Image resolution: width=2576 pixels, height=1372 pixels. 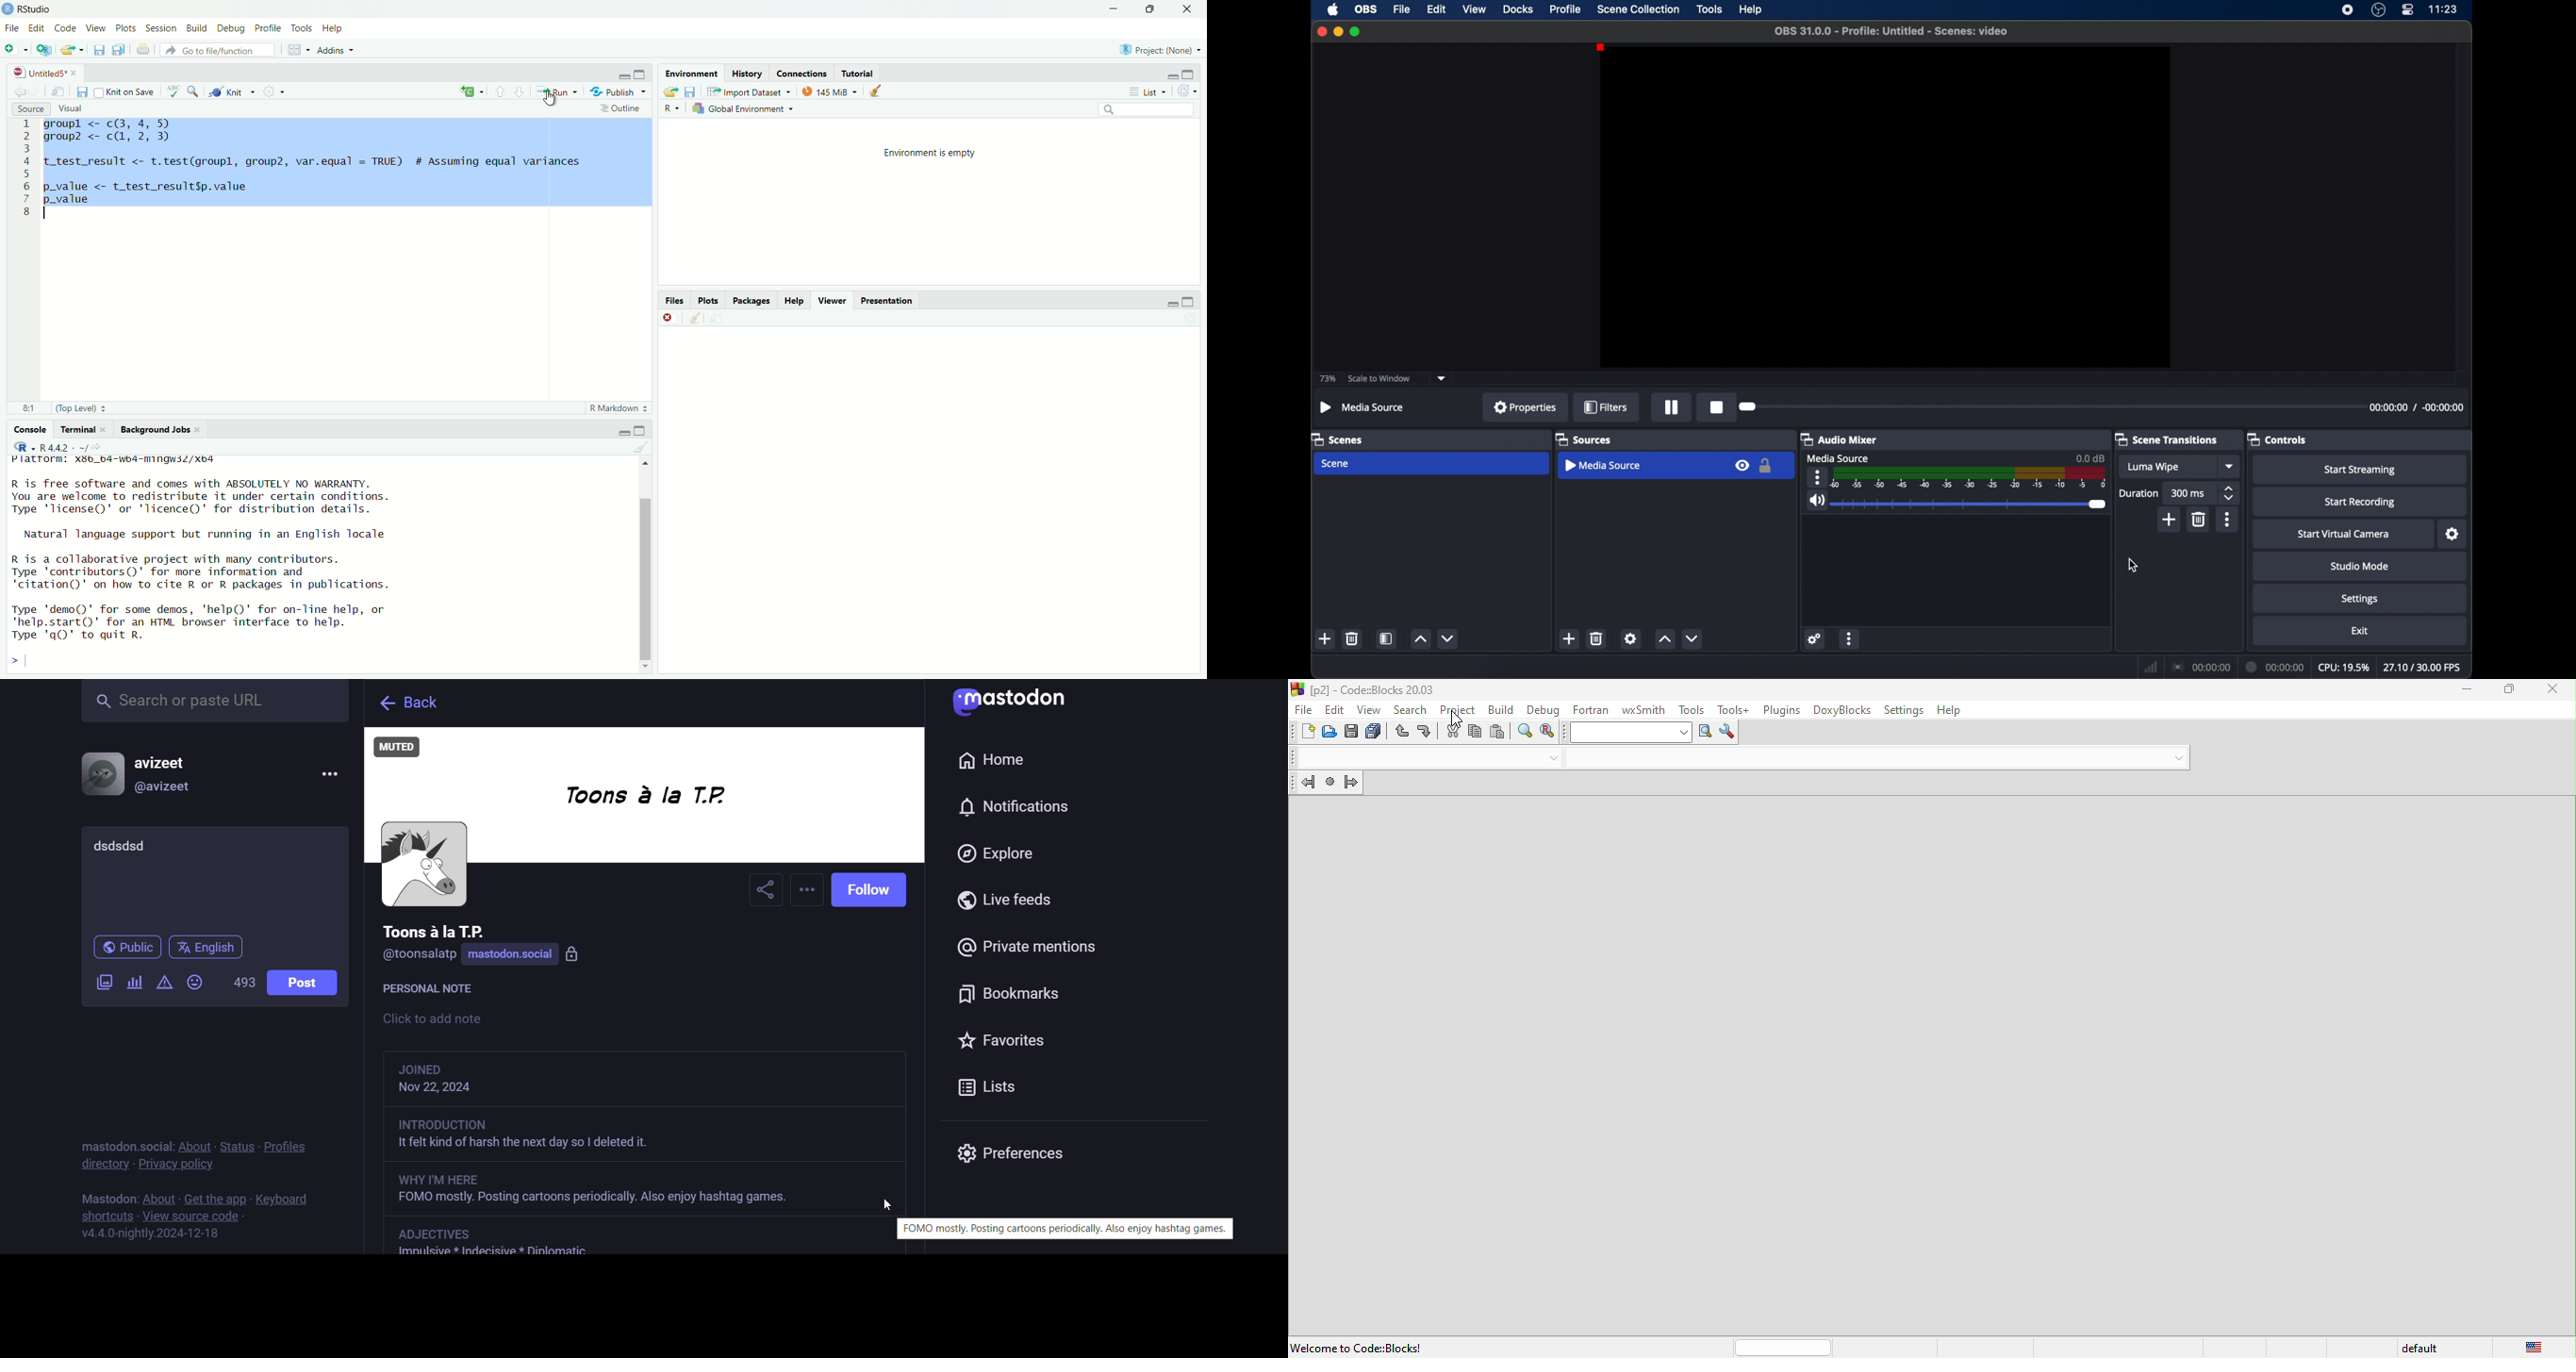 What do you see at coordinates (1372, 709) in the screenshot?
I see `view` at bounding box center [1372, 709].